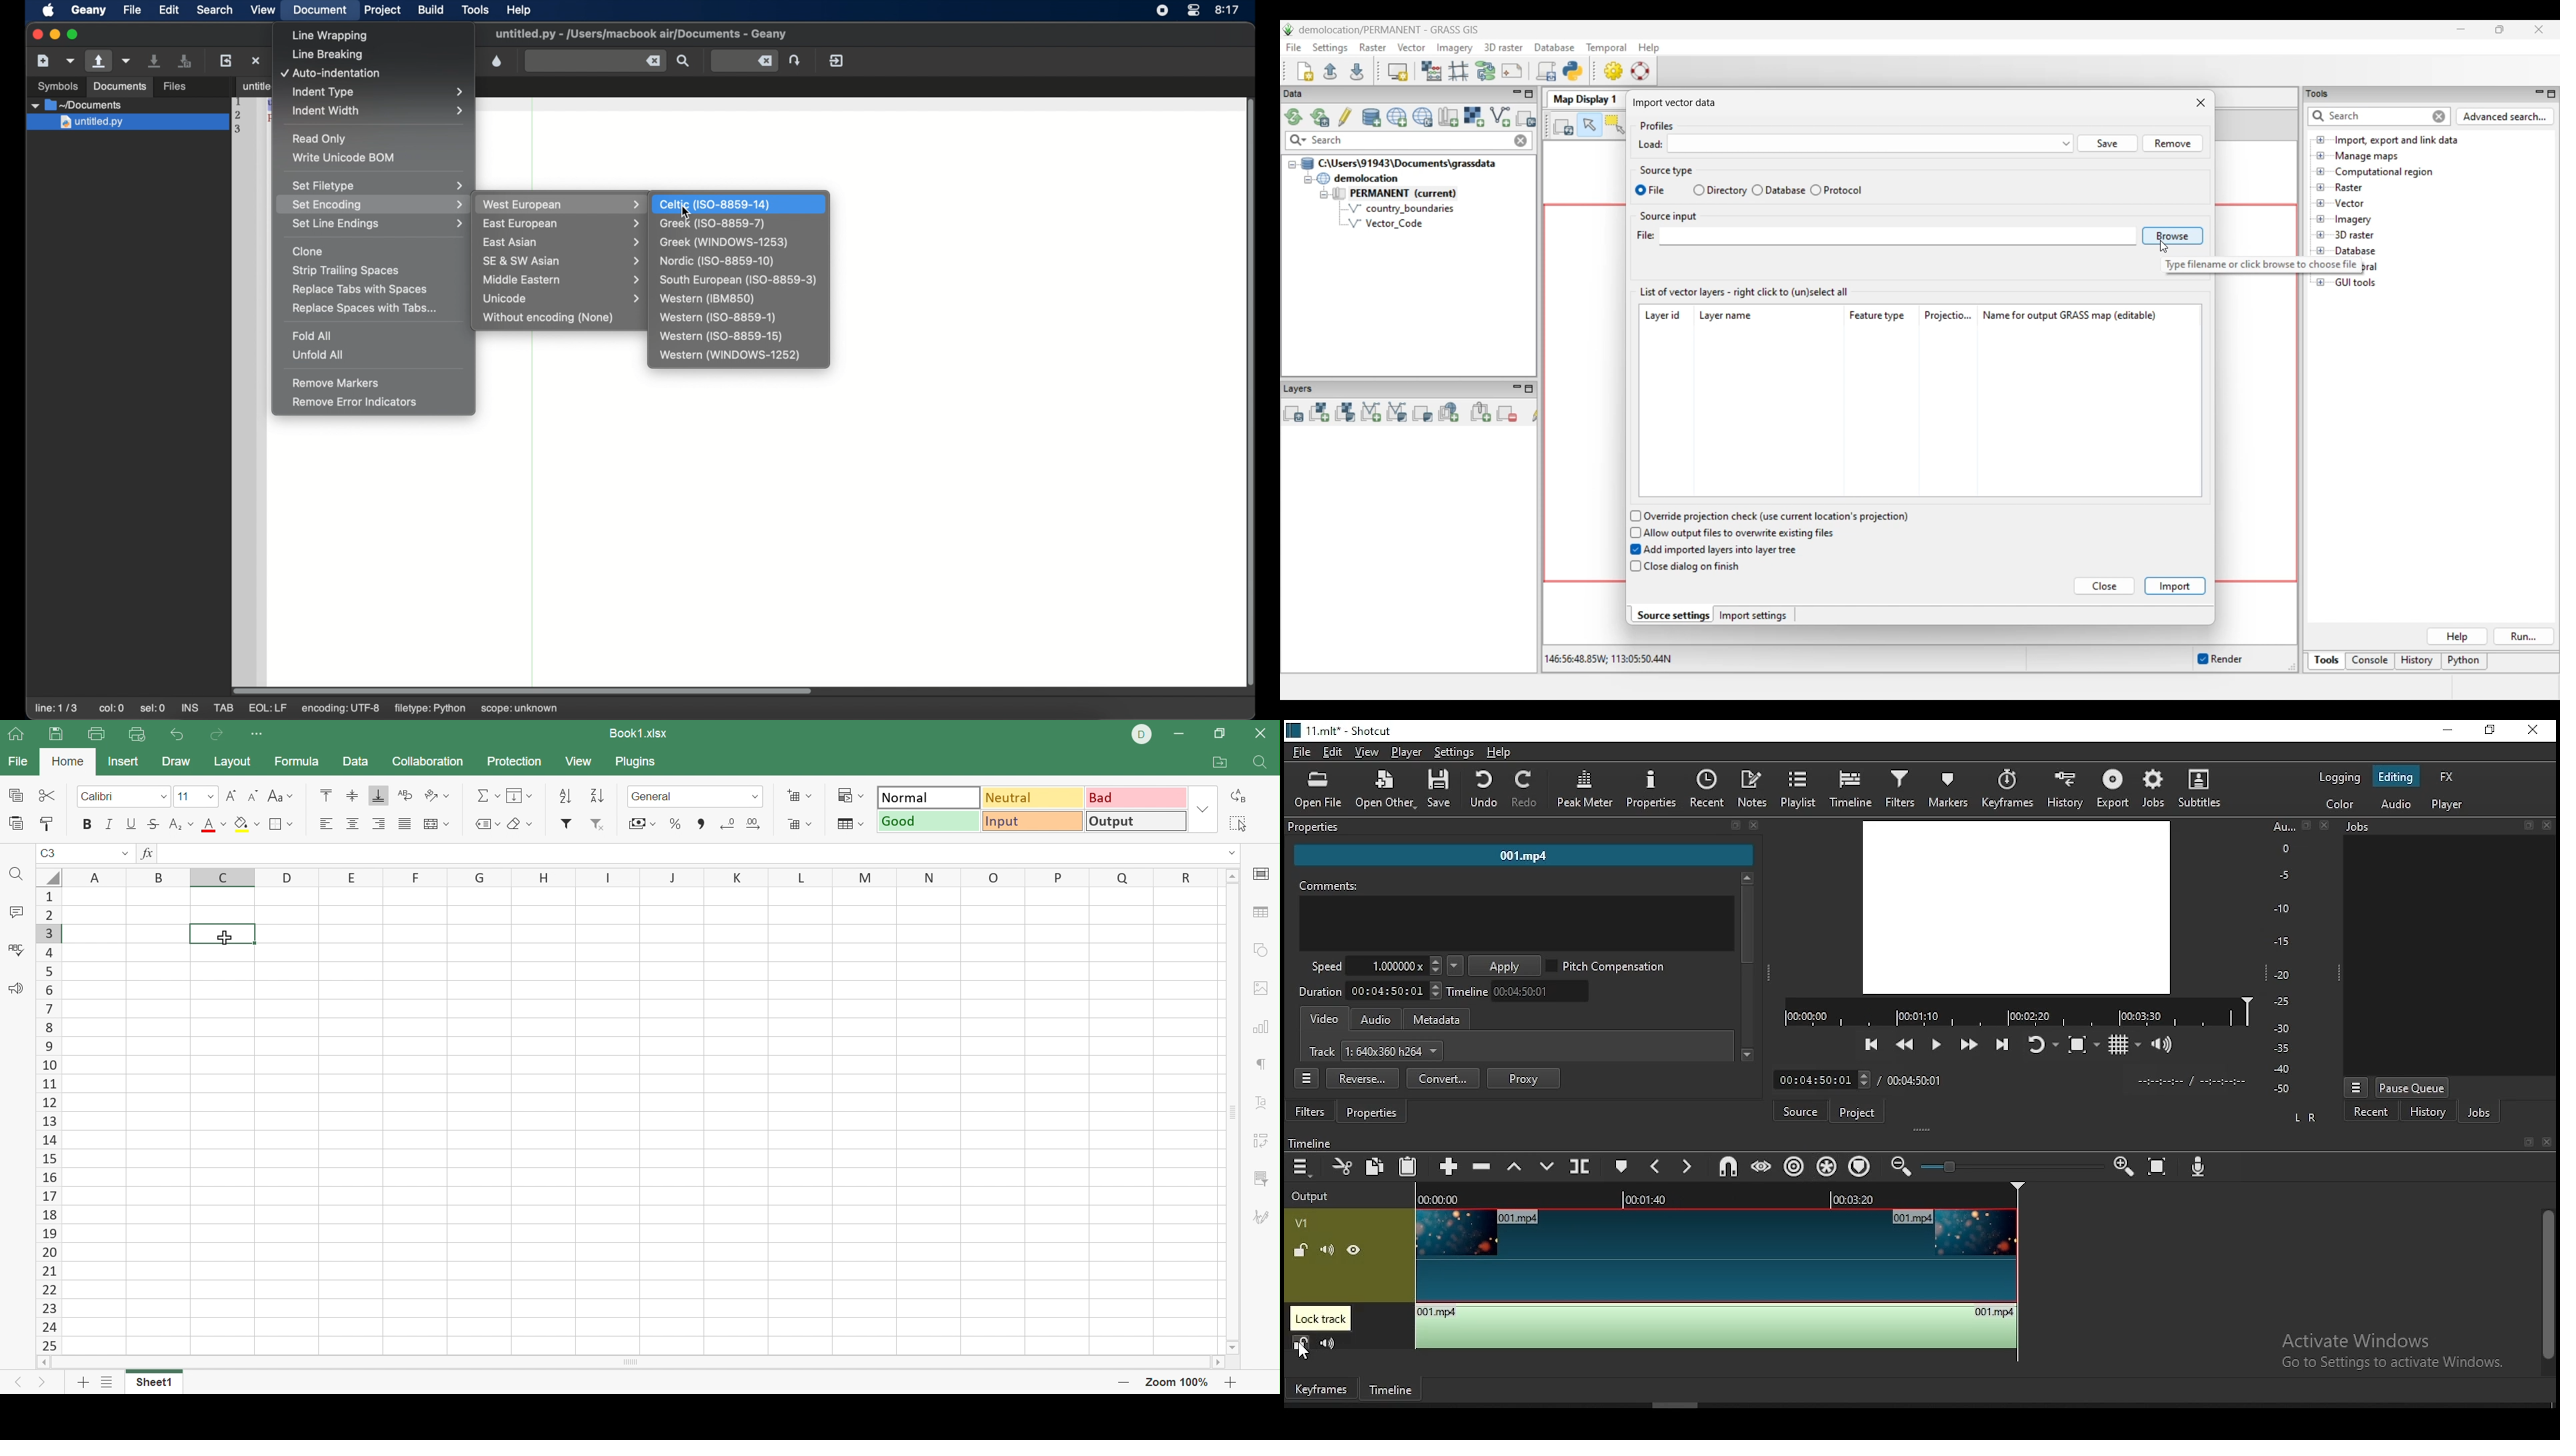  Describe the element at coordinates (1442, 1077) in the screenshot. I see `convert` at that location.